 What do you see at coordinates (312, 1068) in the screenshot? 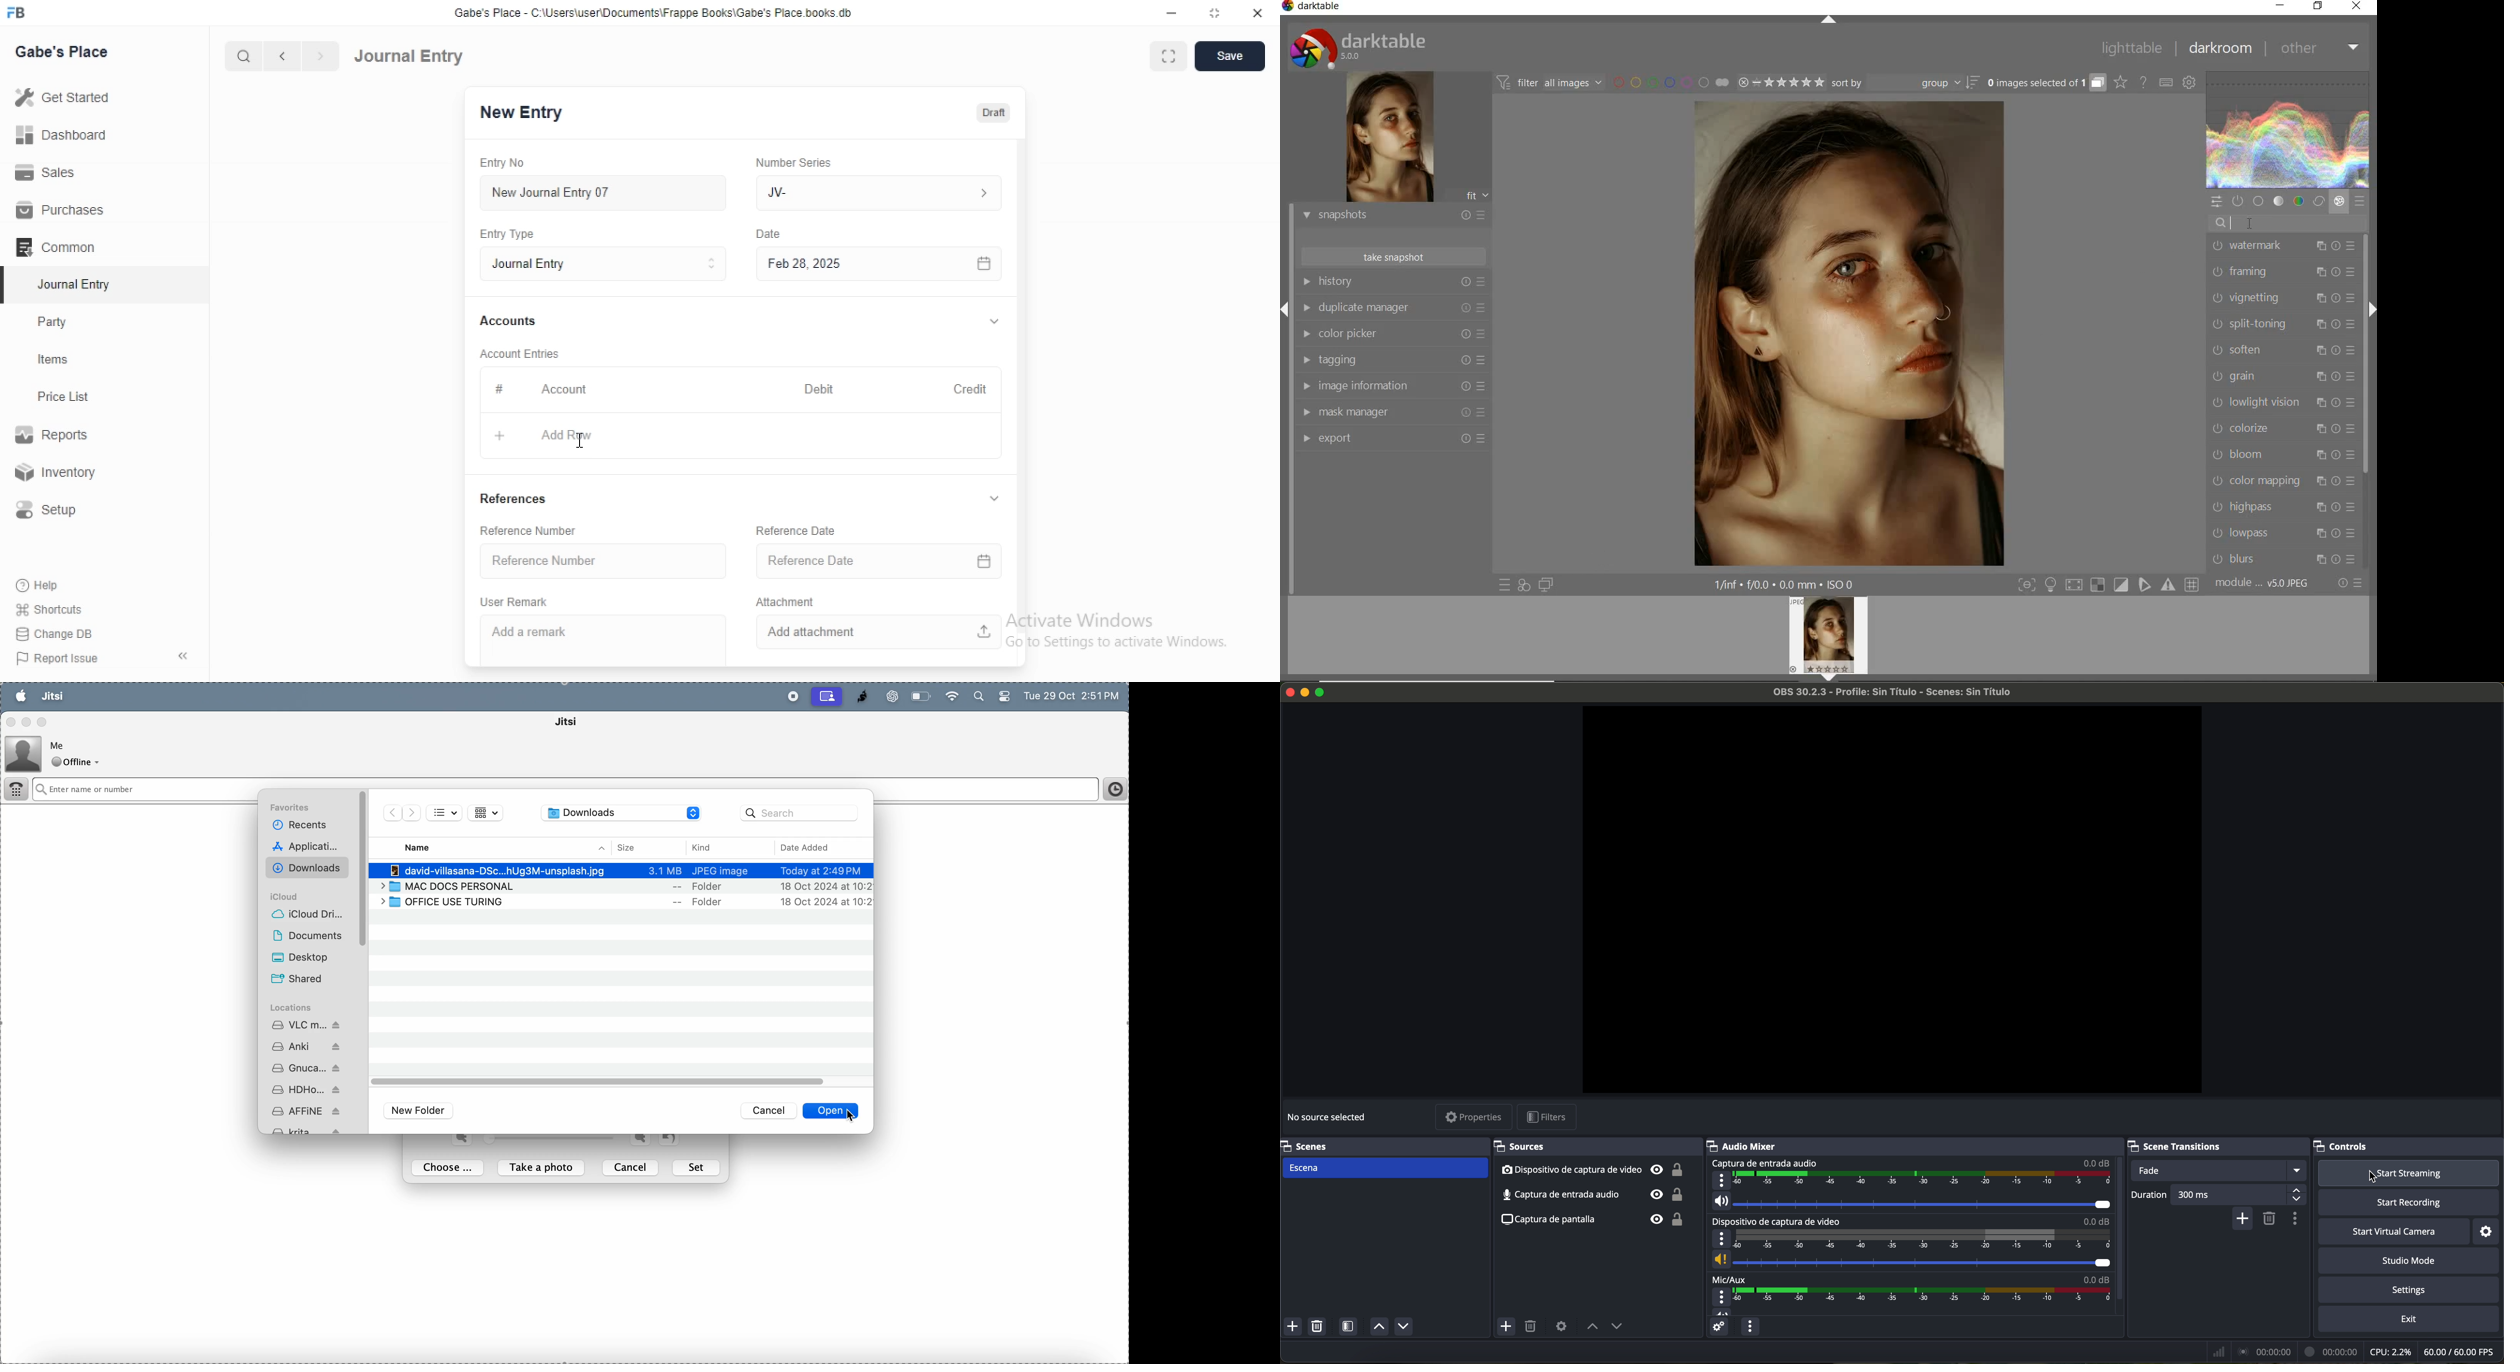
I see `gnu cash` at bounding box center [312, 1068].